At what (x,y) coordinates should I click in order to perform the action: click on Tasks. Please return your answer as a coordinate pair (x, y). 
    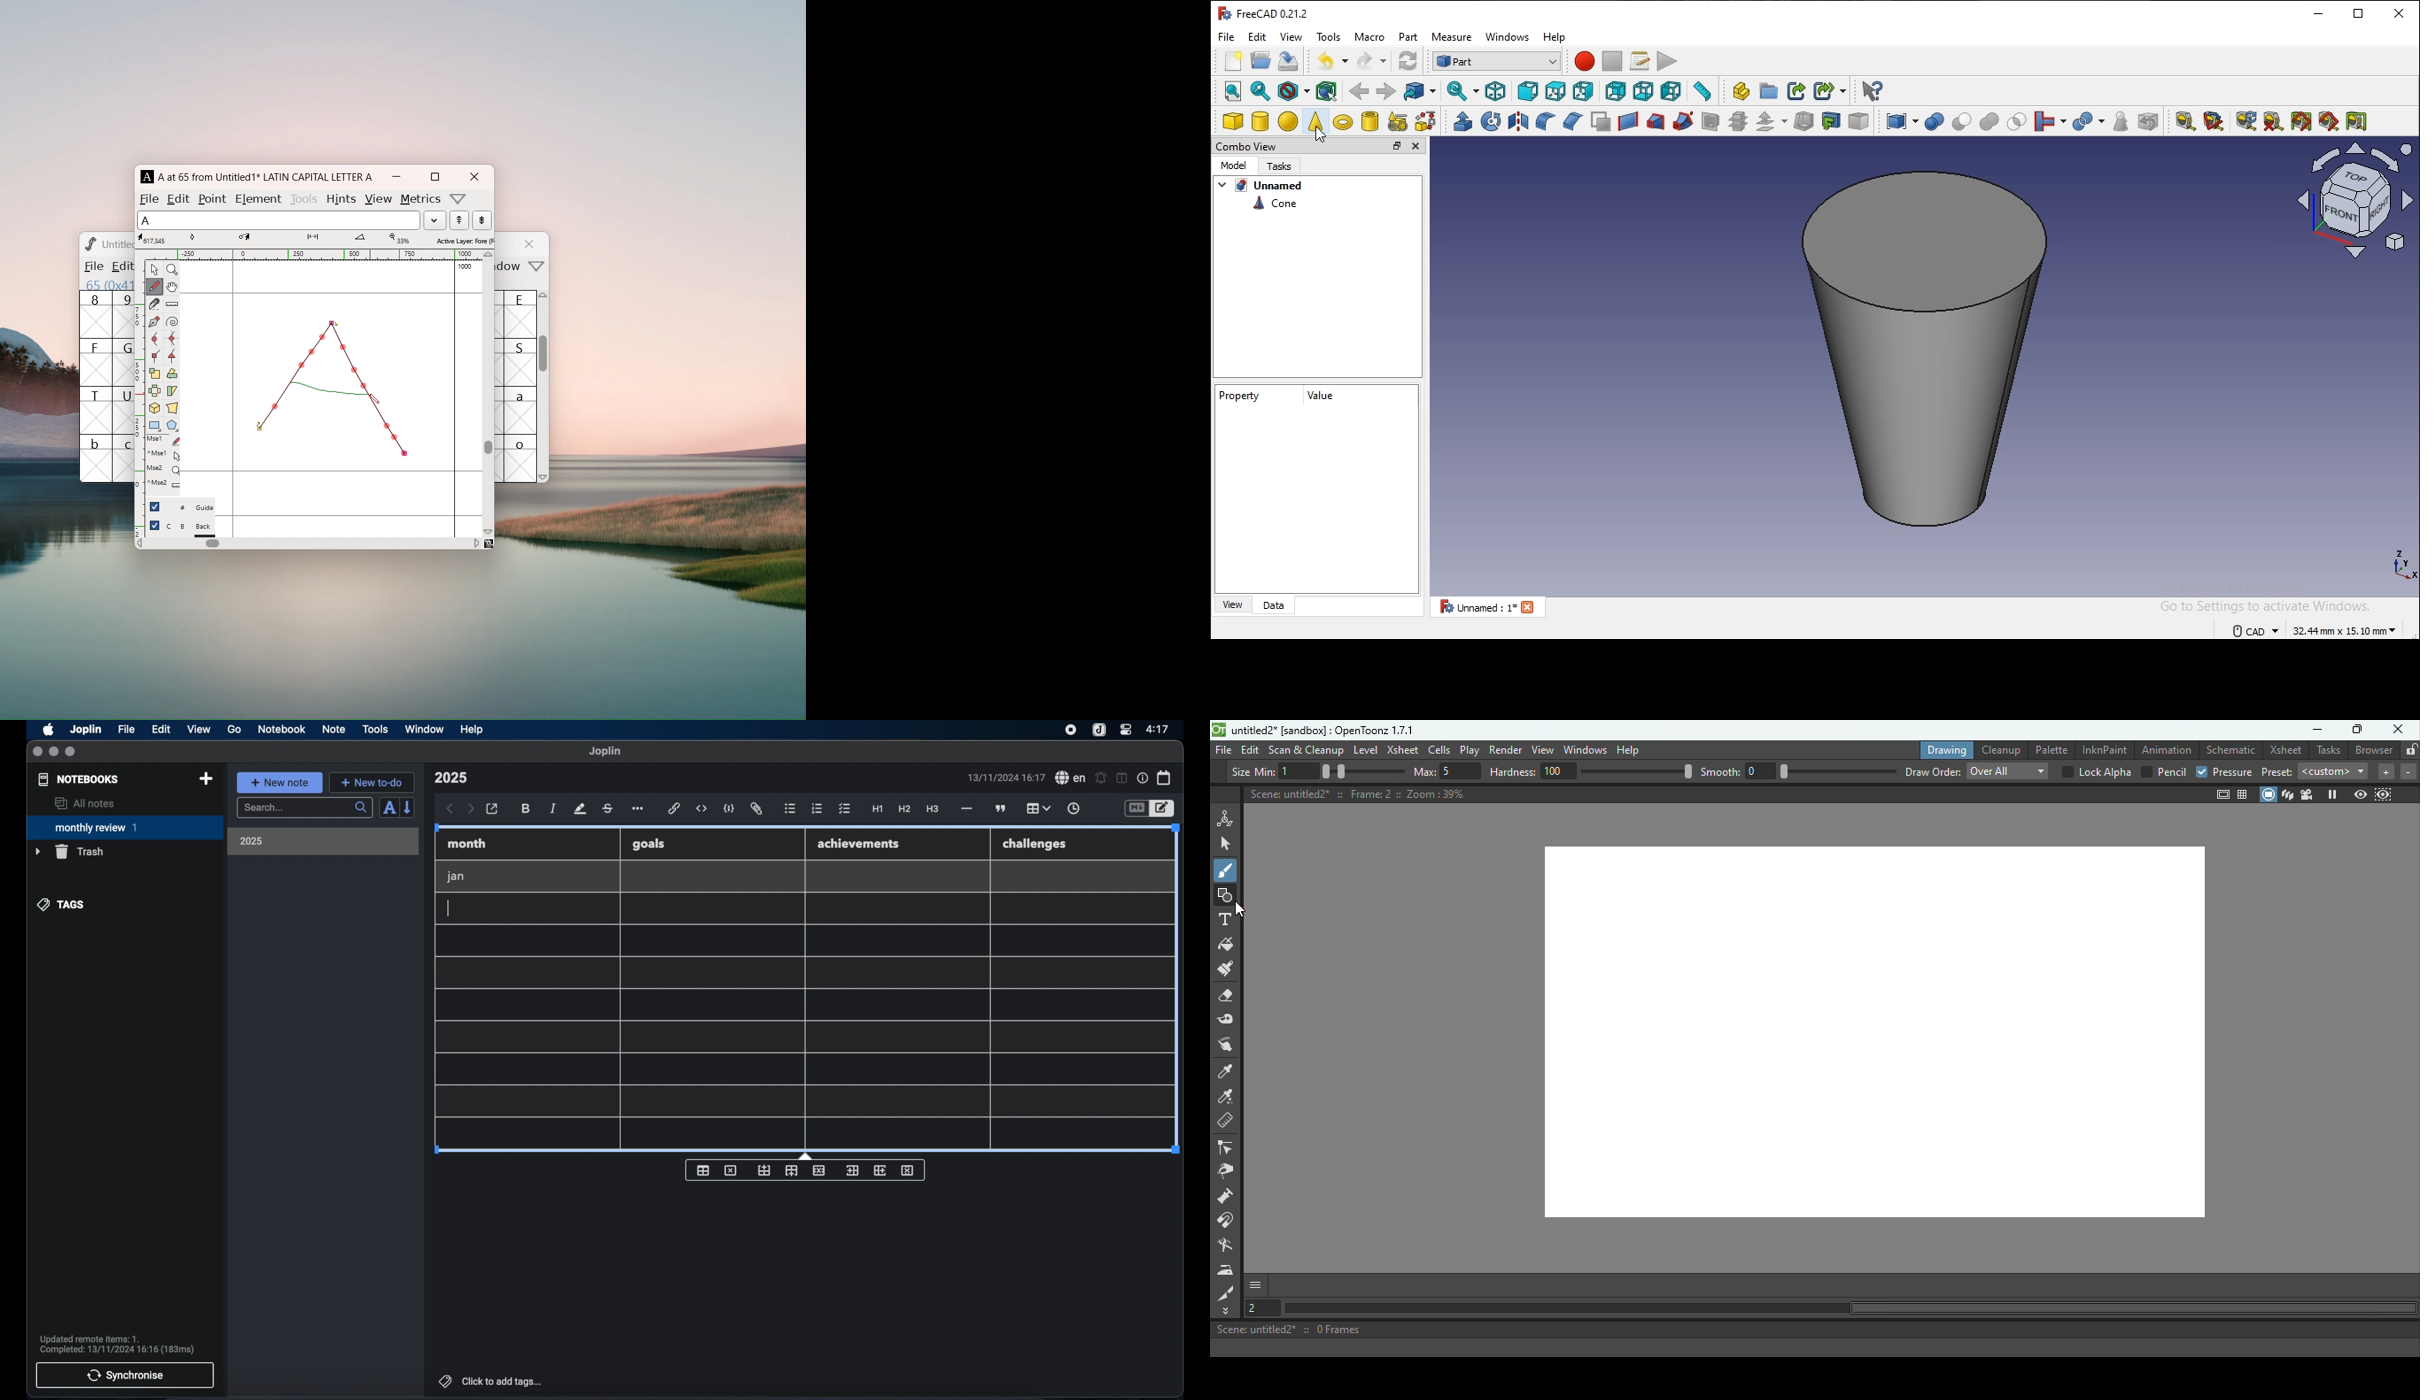
    Looking at the image, I should click on (2329, 750).